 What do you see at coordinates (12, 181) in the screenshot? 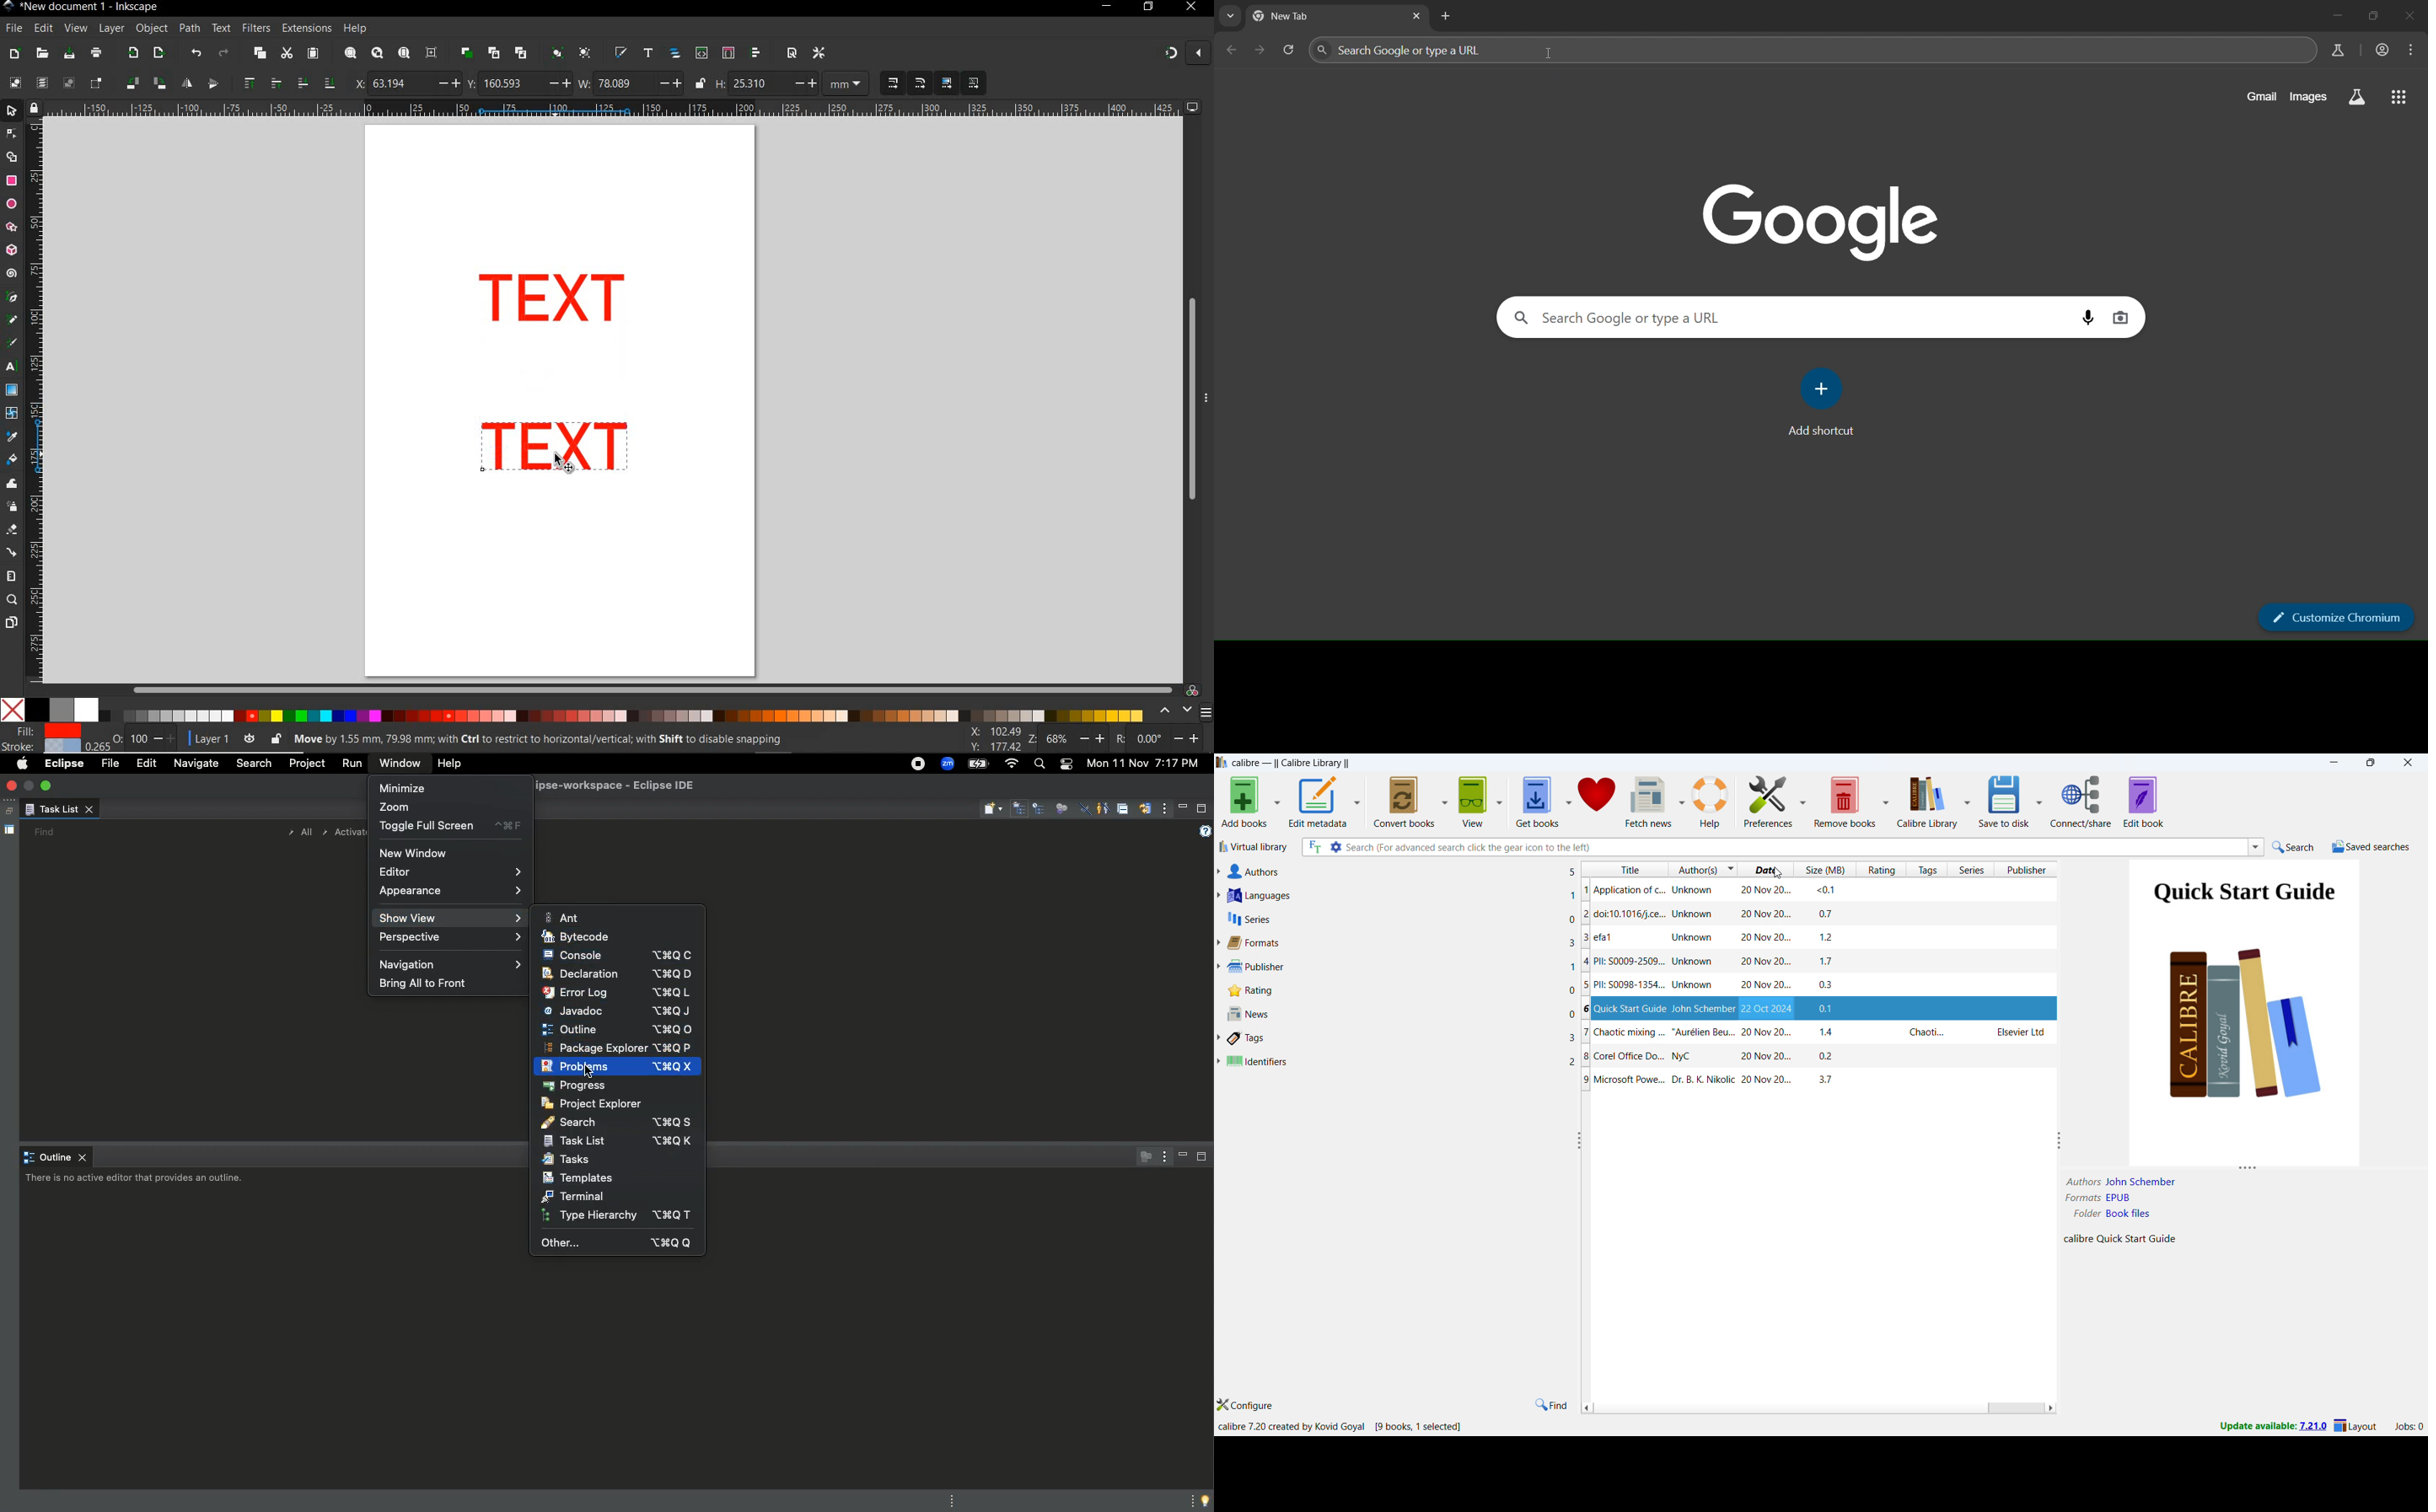
I see `rectangle tool` at bounding box center [12, 181].